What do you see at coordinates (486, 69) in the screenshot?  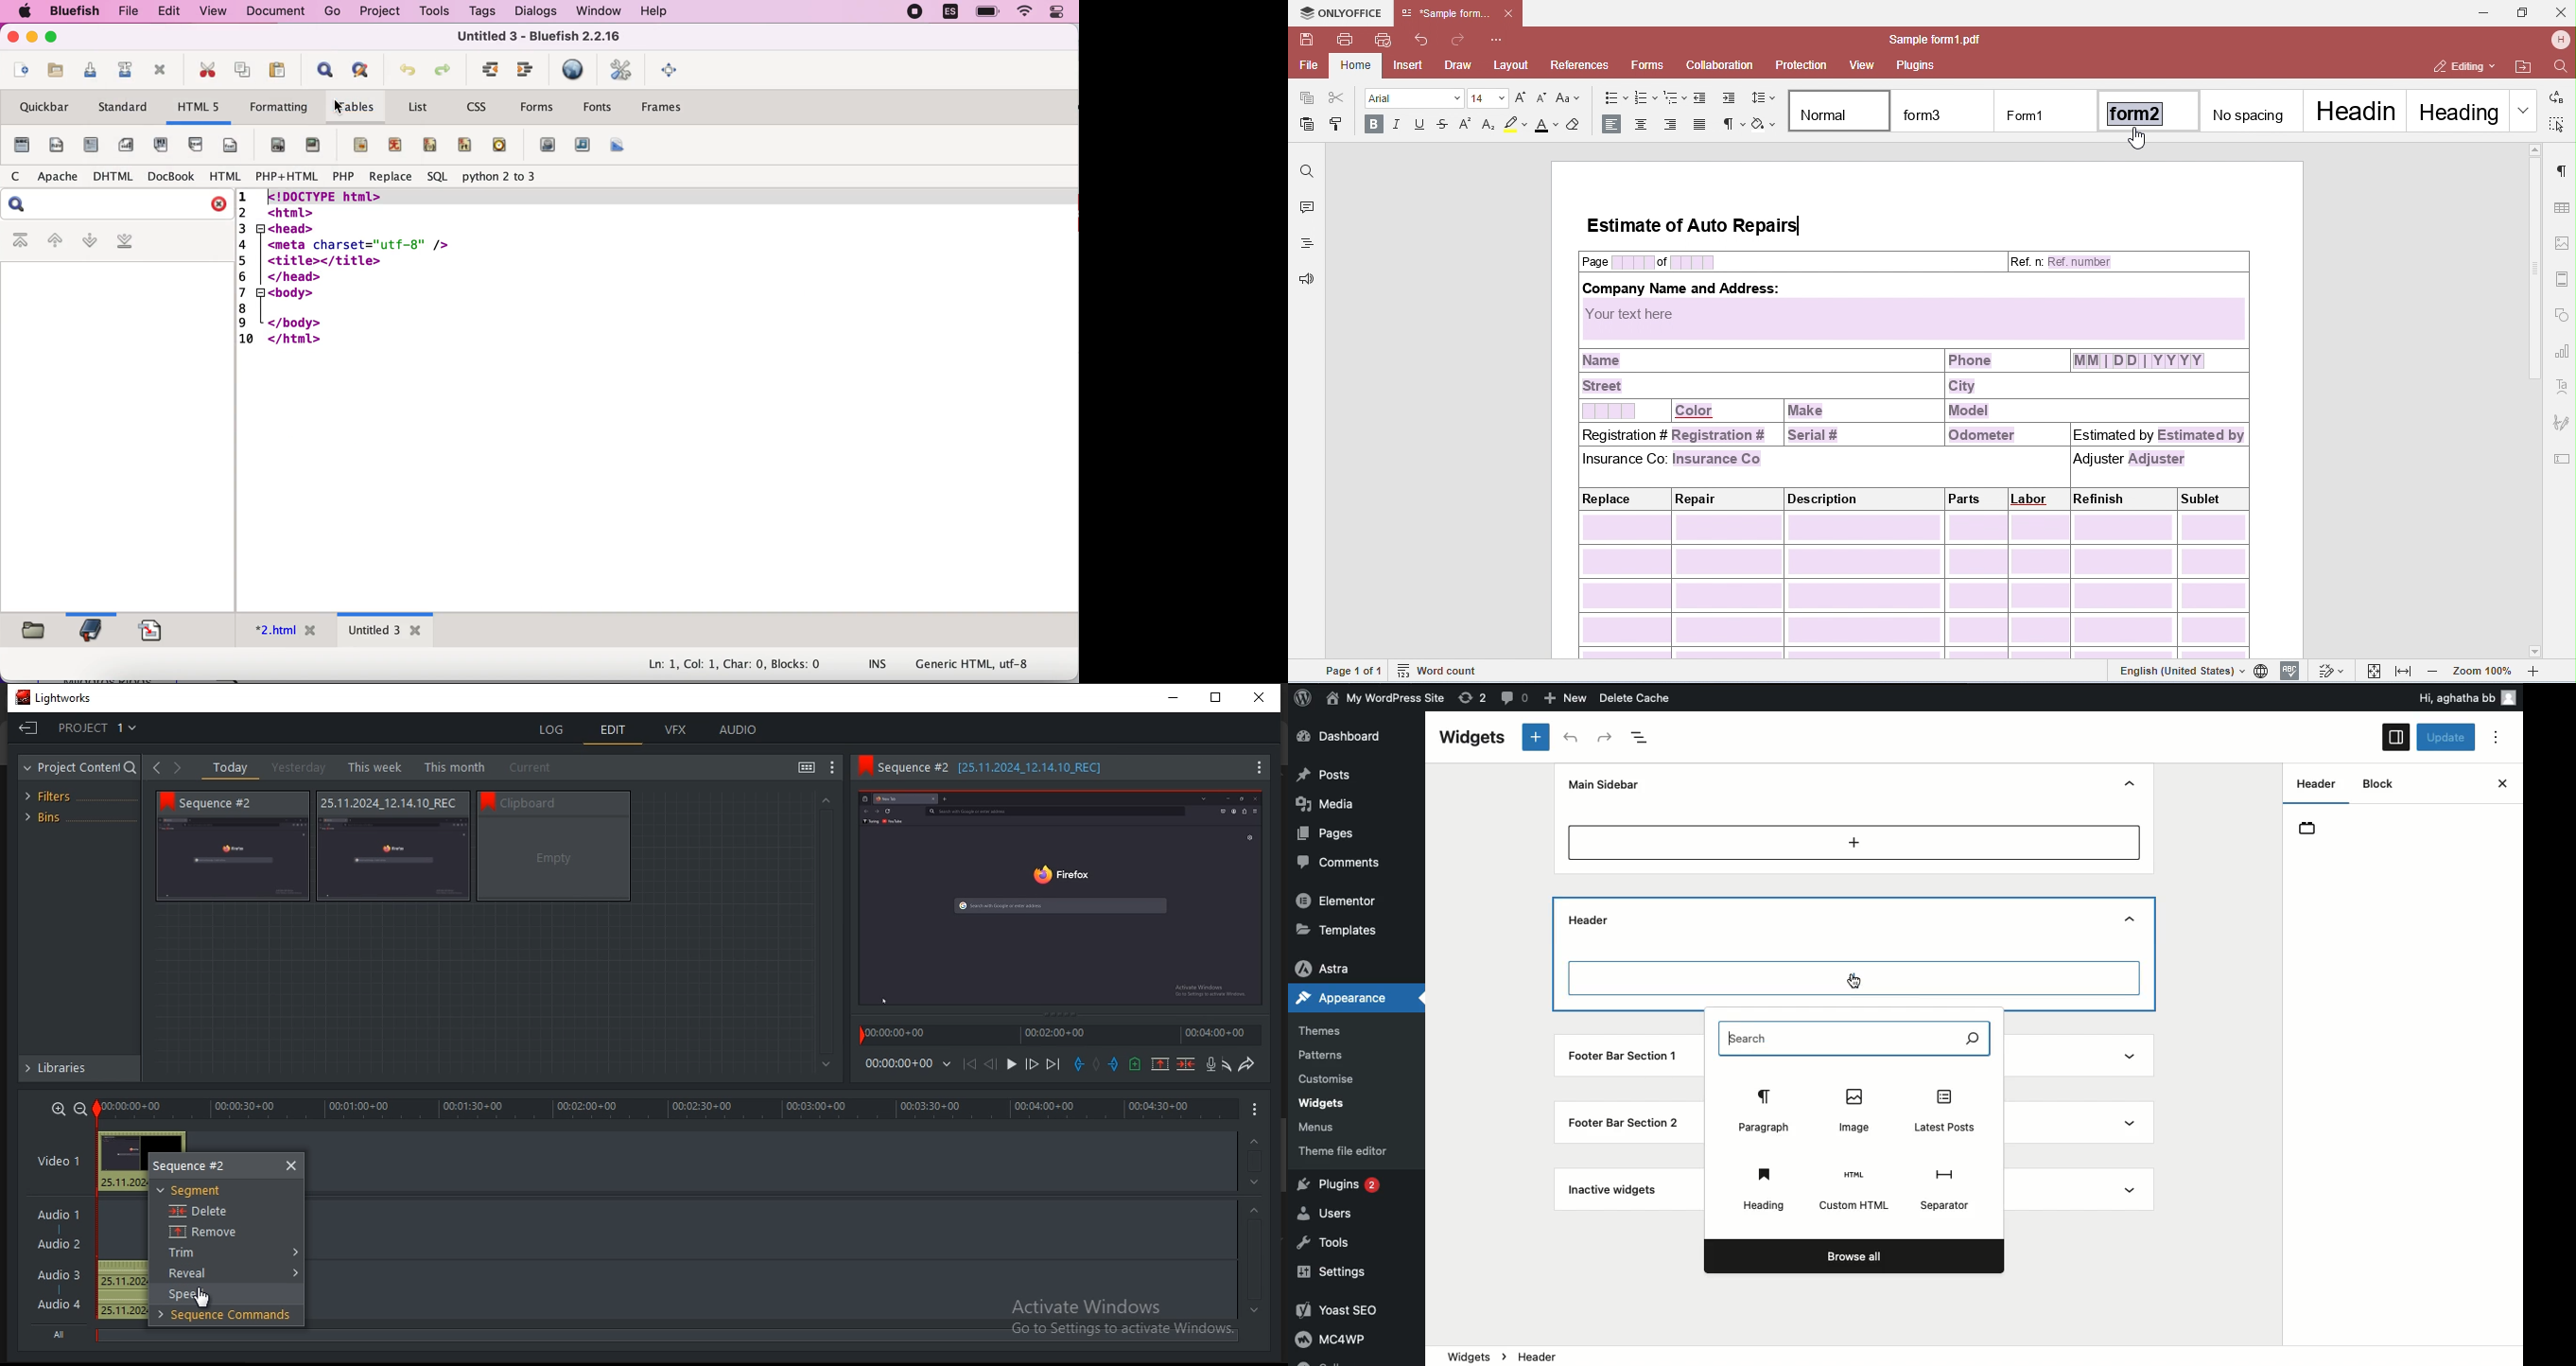 I see `indent` at bounding box center [486, 69].